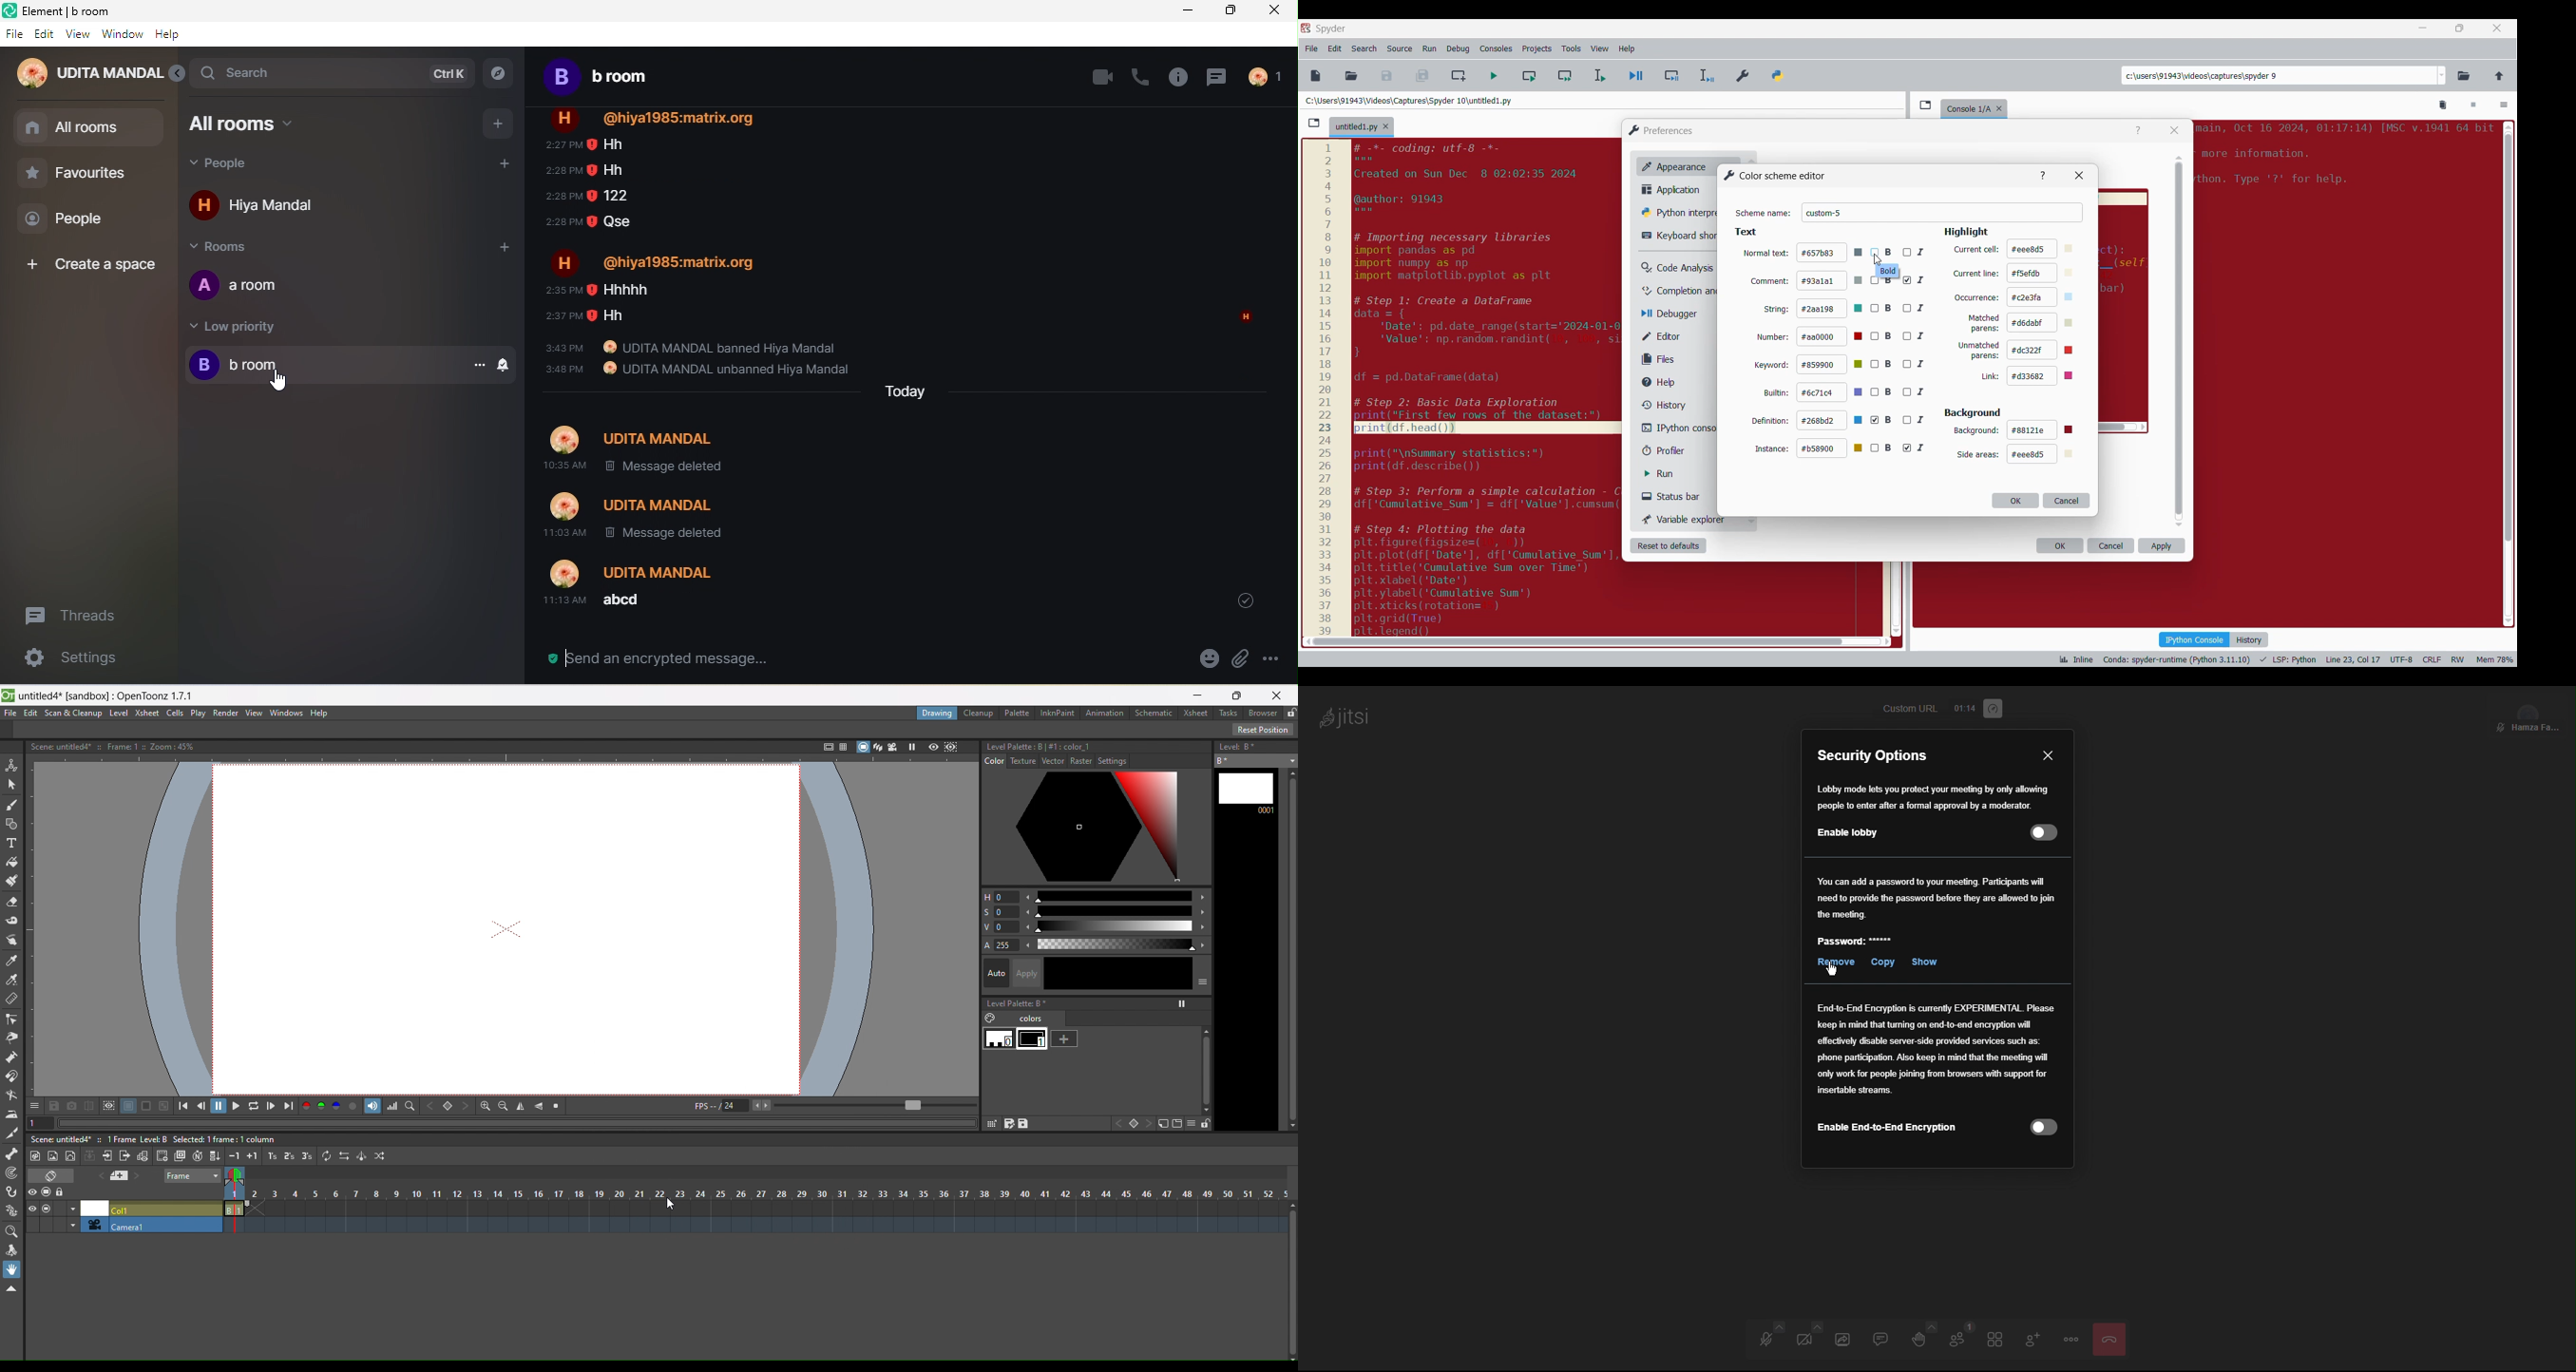 Image resolution: width=2576 pixels, height=1372 pixels. I want to click on Status bar, so click(1676, 496).